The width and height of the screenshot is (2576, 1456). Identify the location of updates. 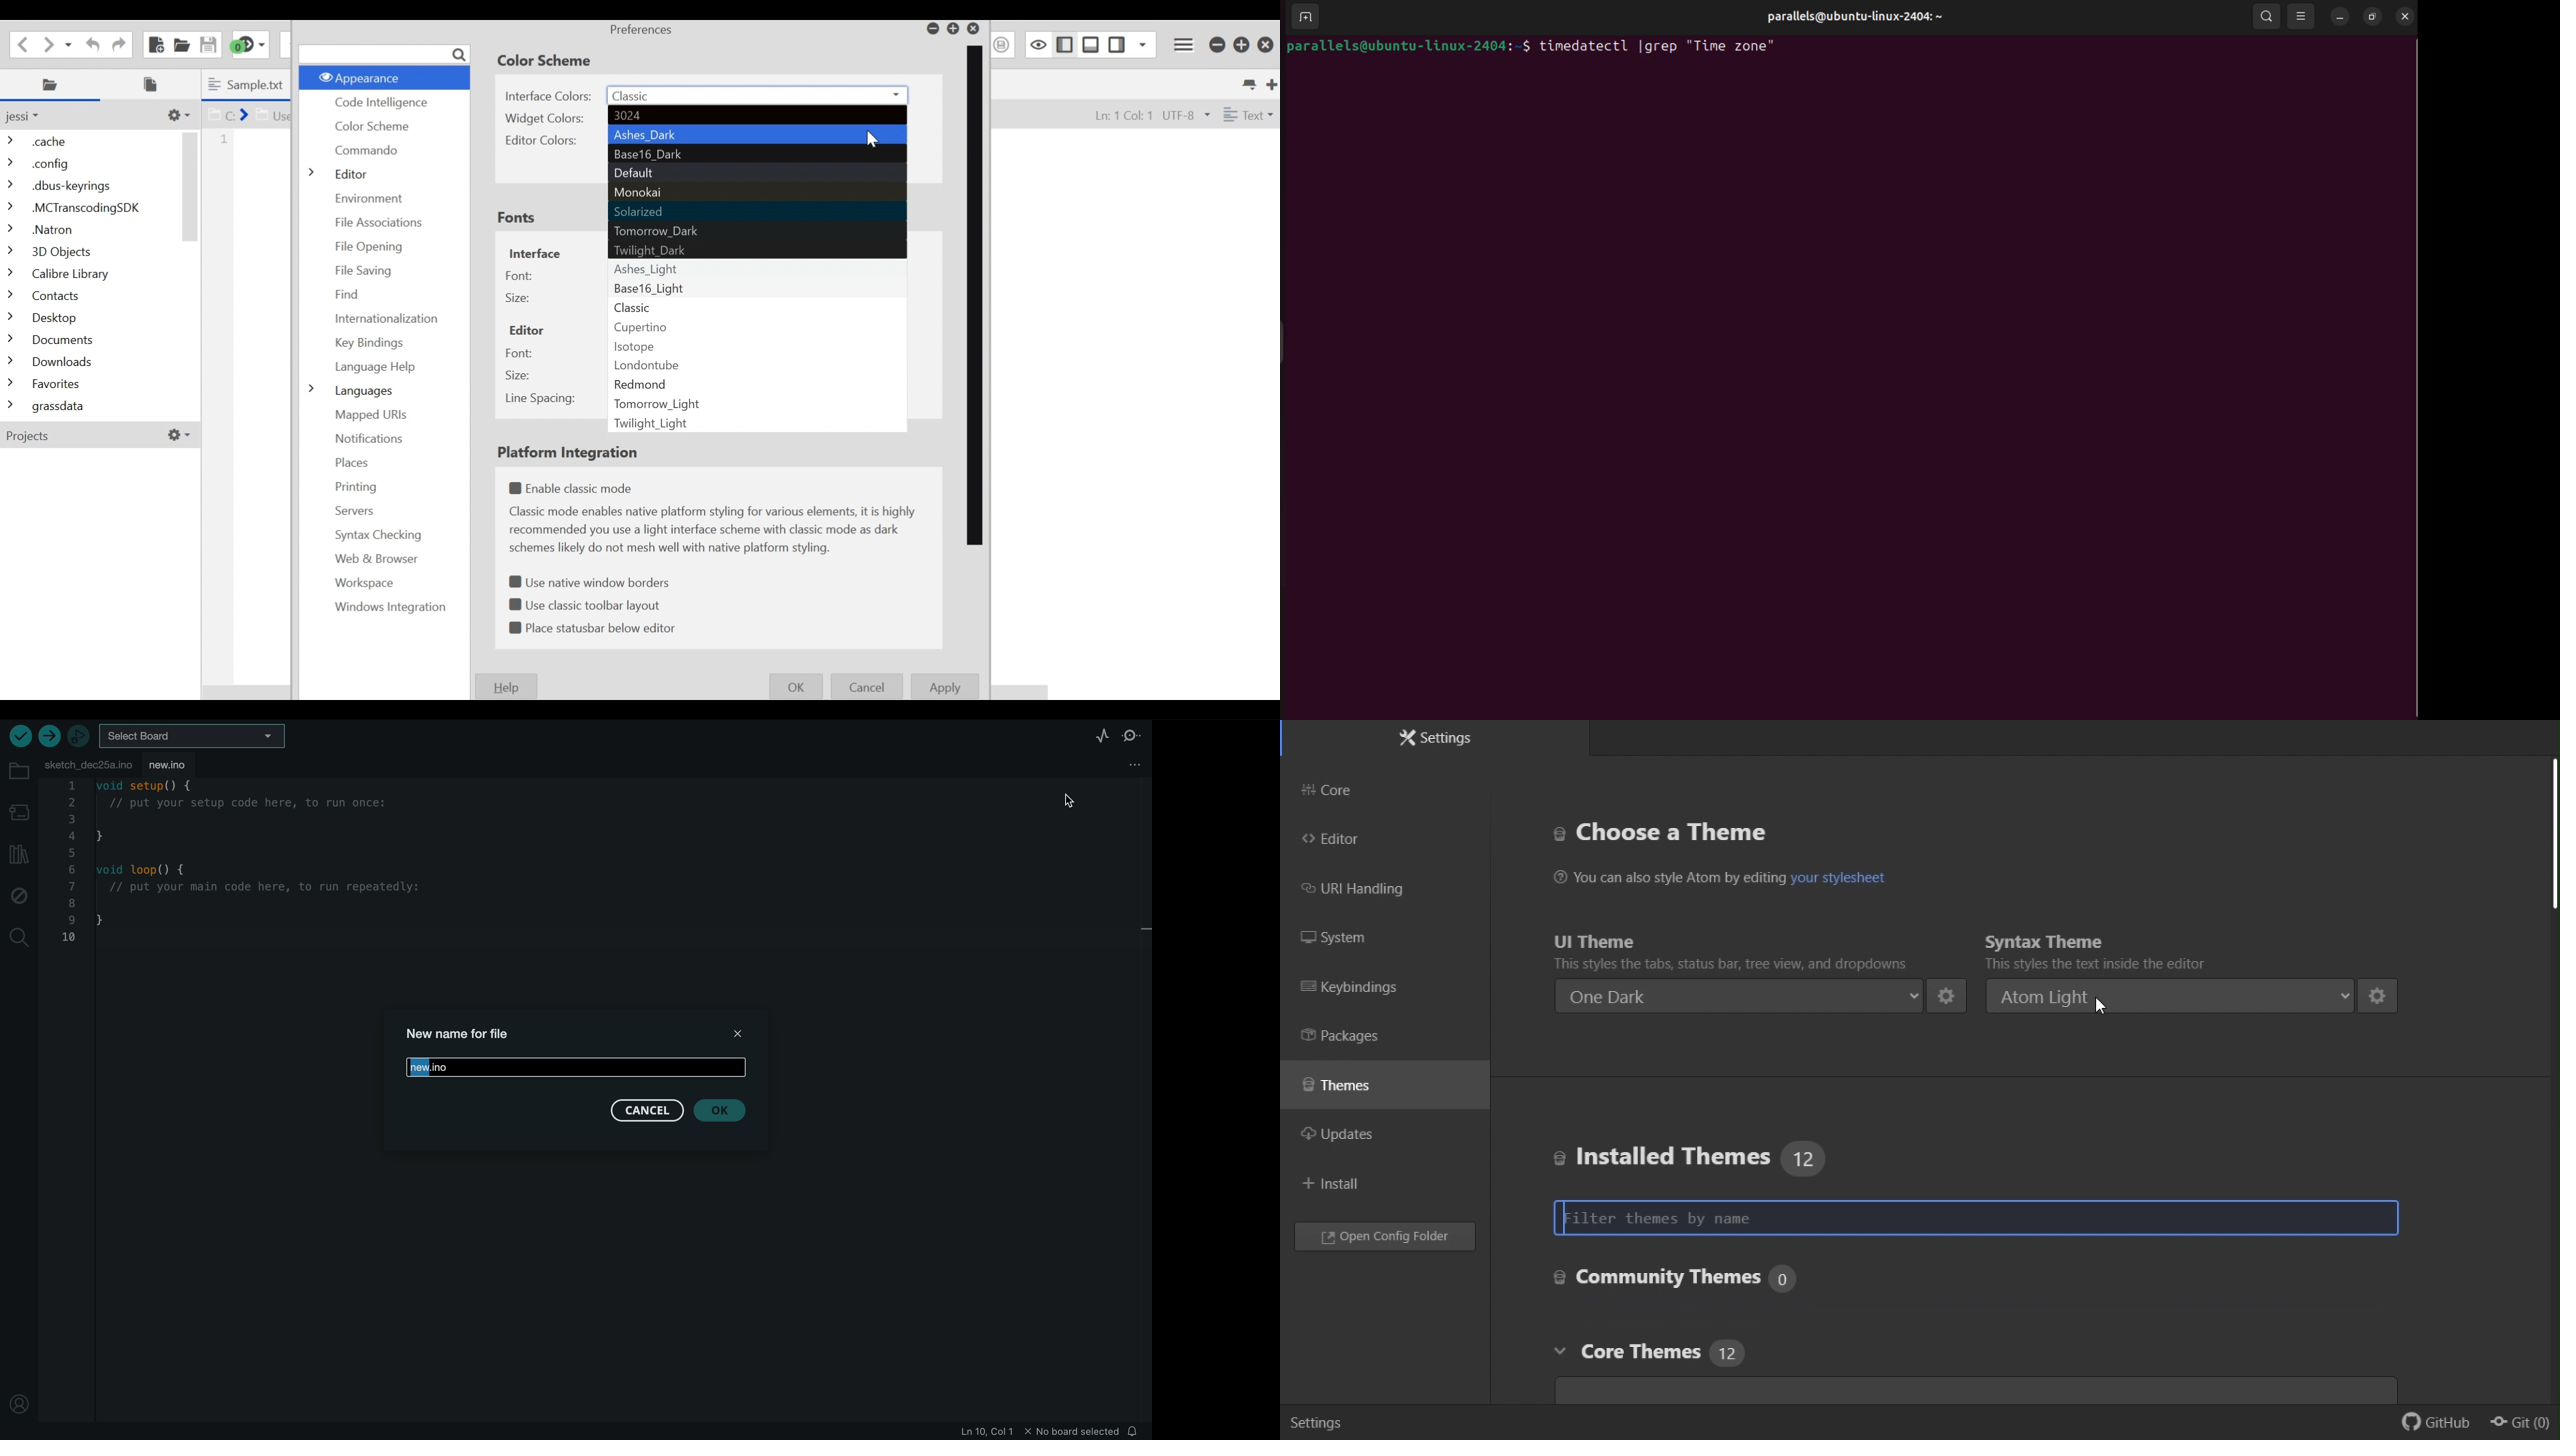
(1352, 1137).